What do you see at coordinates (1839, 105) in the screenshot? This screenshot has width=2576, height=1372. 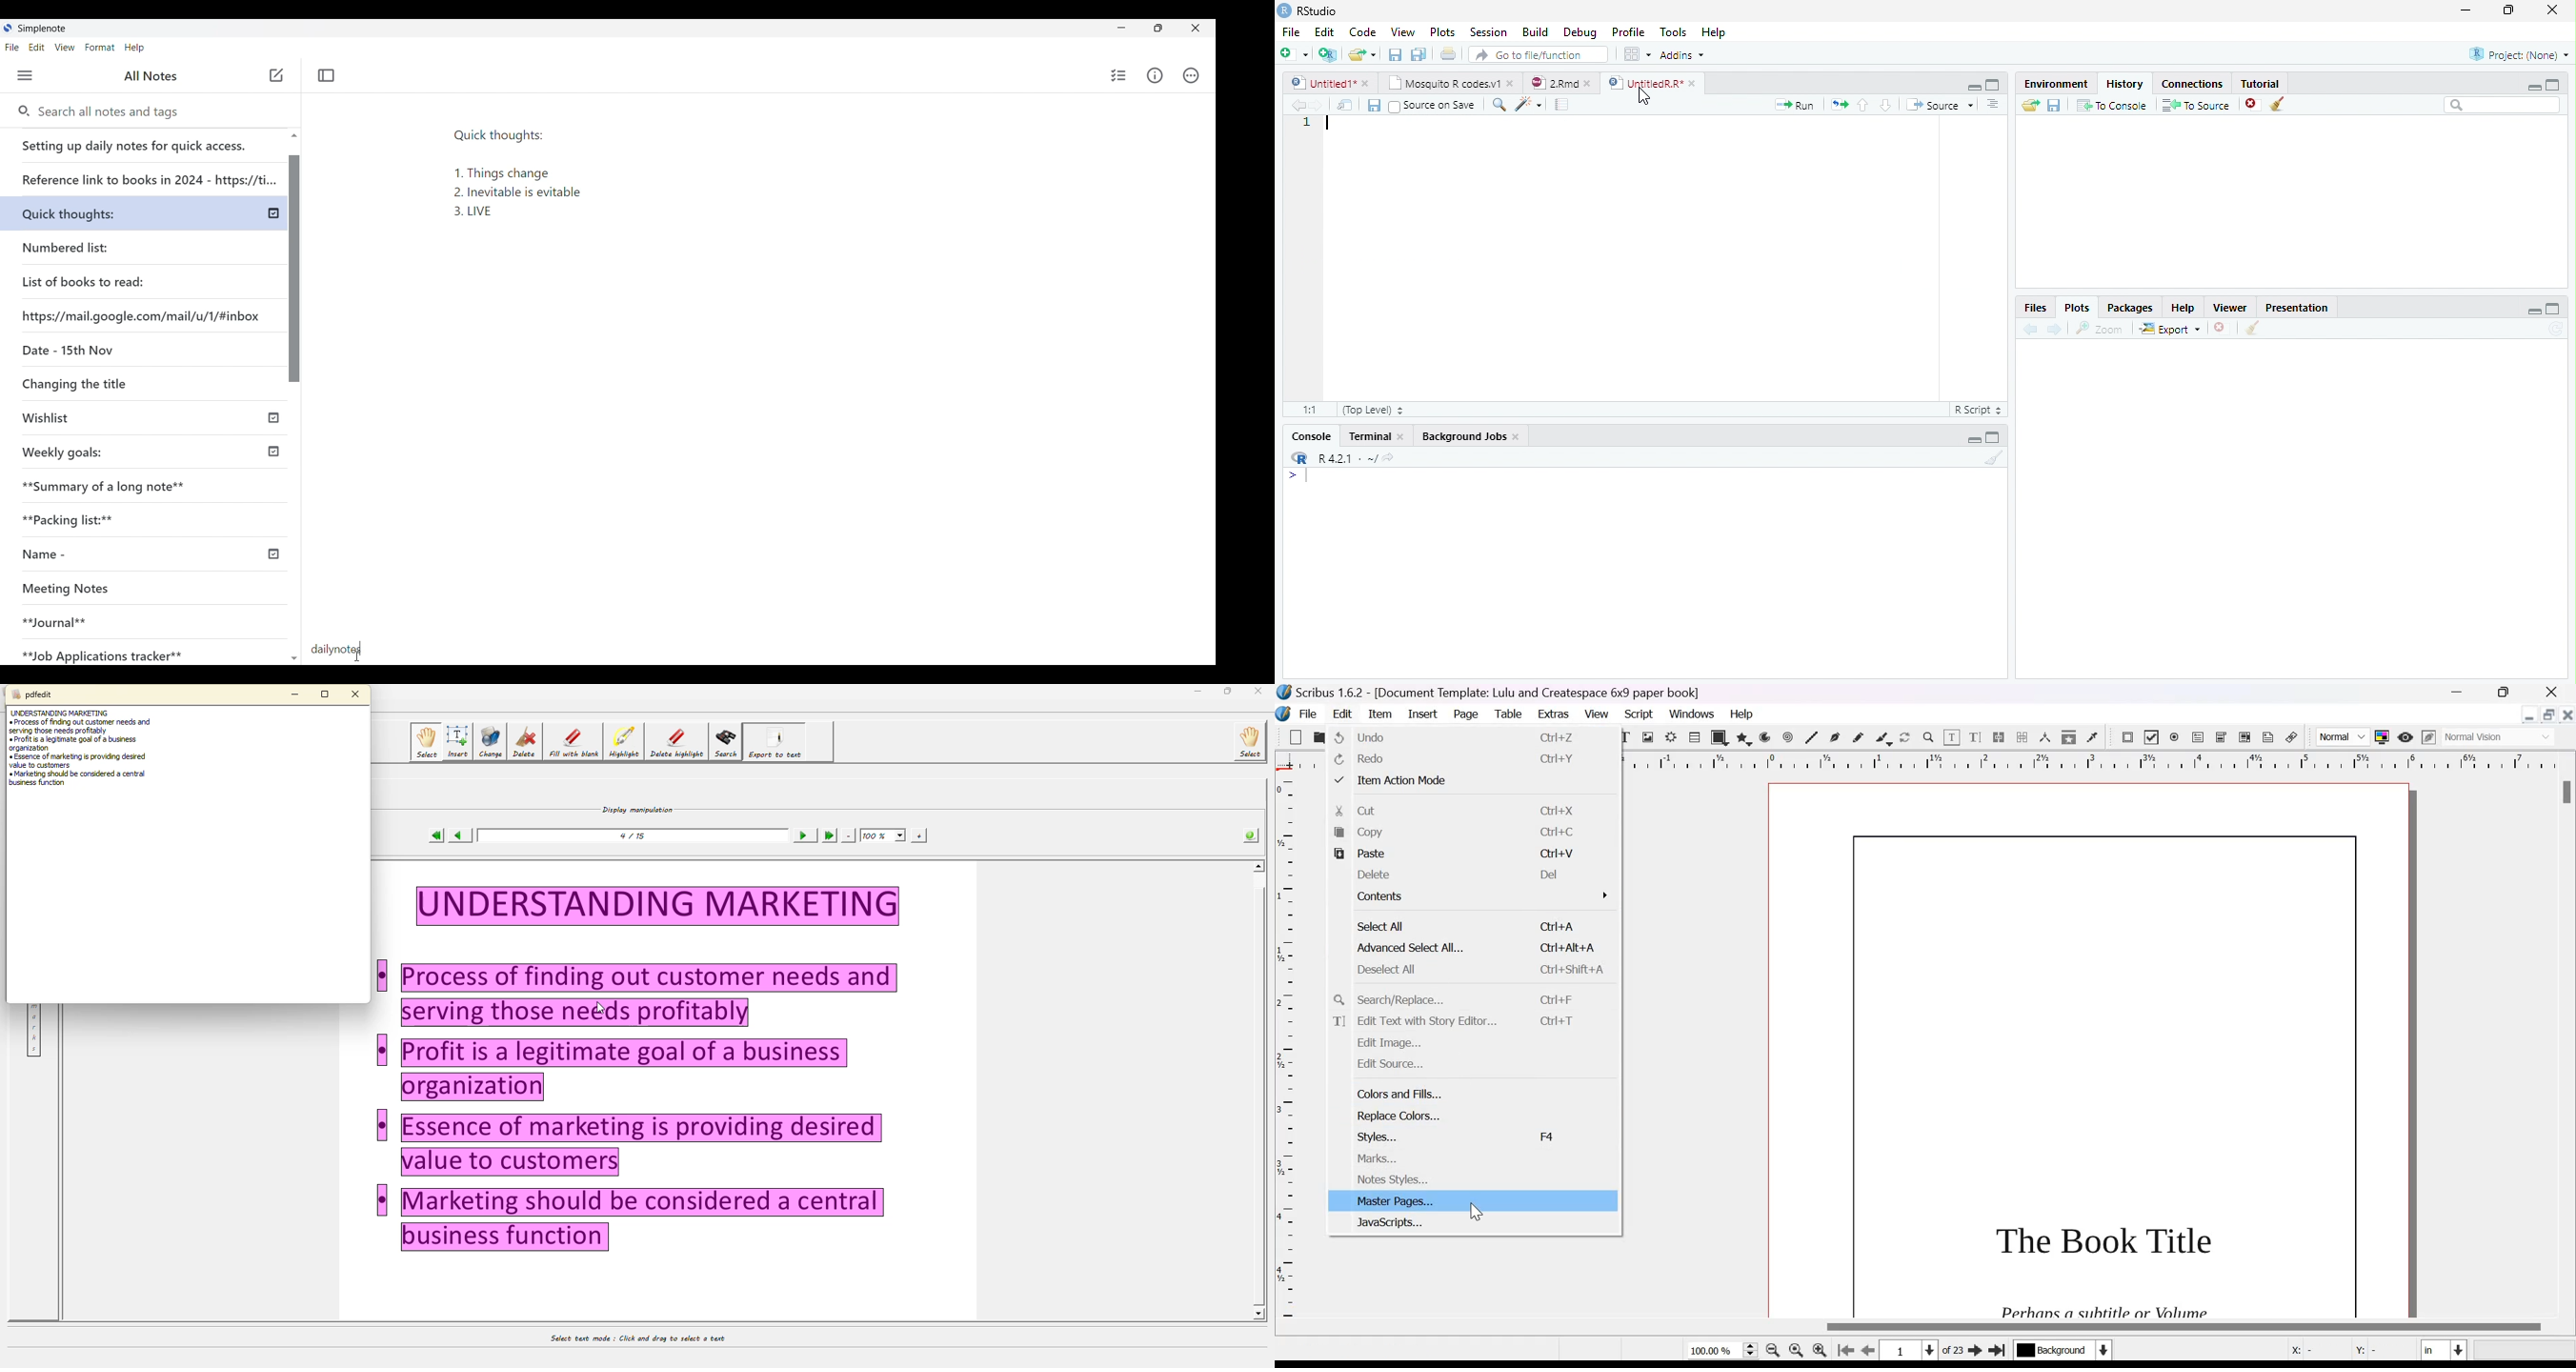 I see `Re-run the previous code region` at bounding box center [1839, 105].